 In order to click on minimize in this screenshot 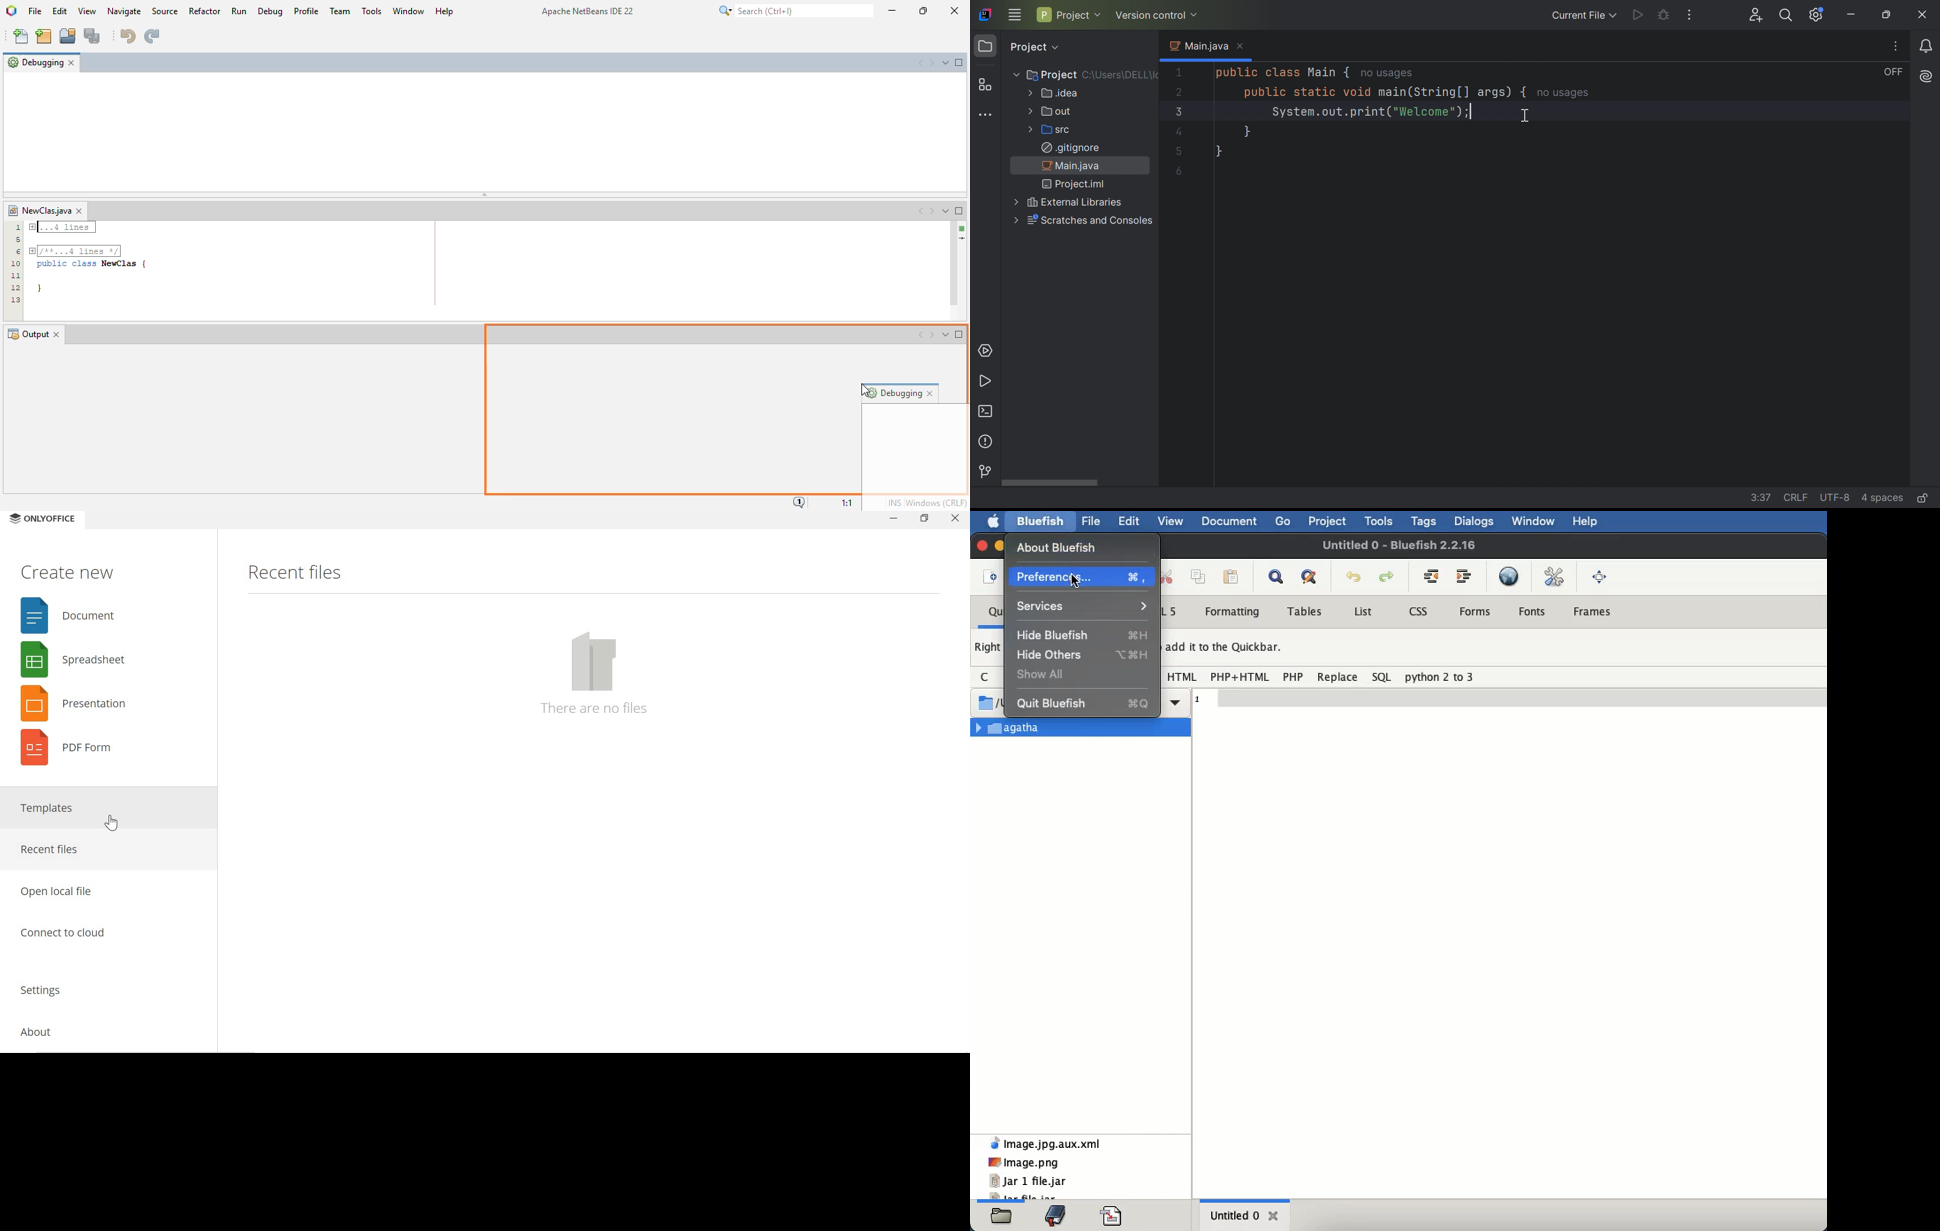, I will do `click(892, 11)`.